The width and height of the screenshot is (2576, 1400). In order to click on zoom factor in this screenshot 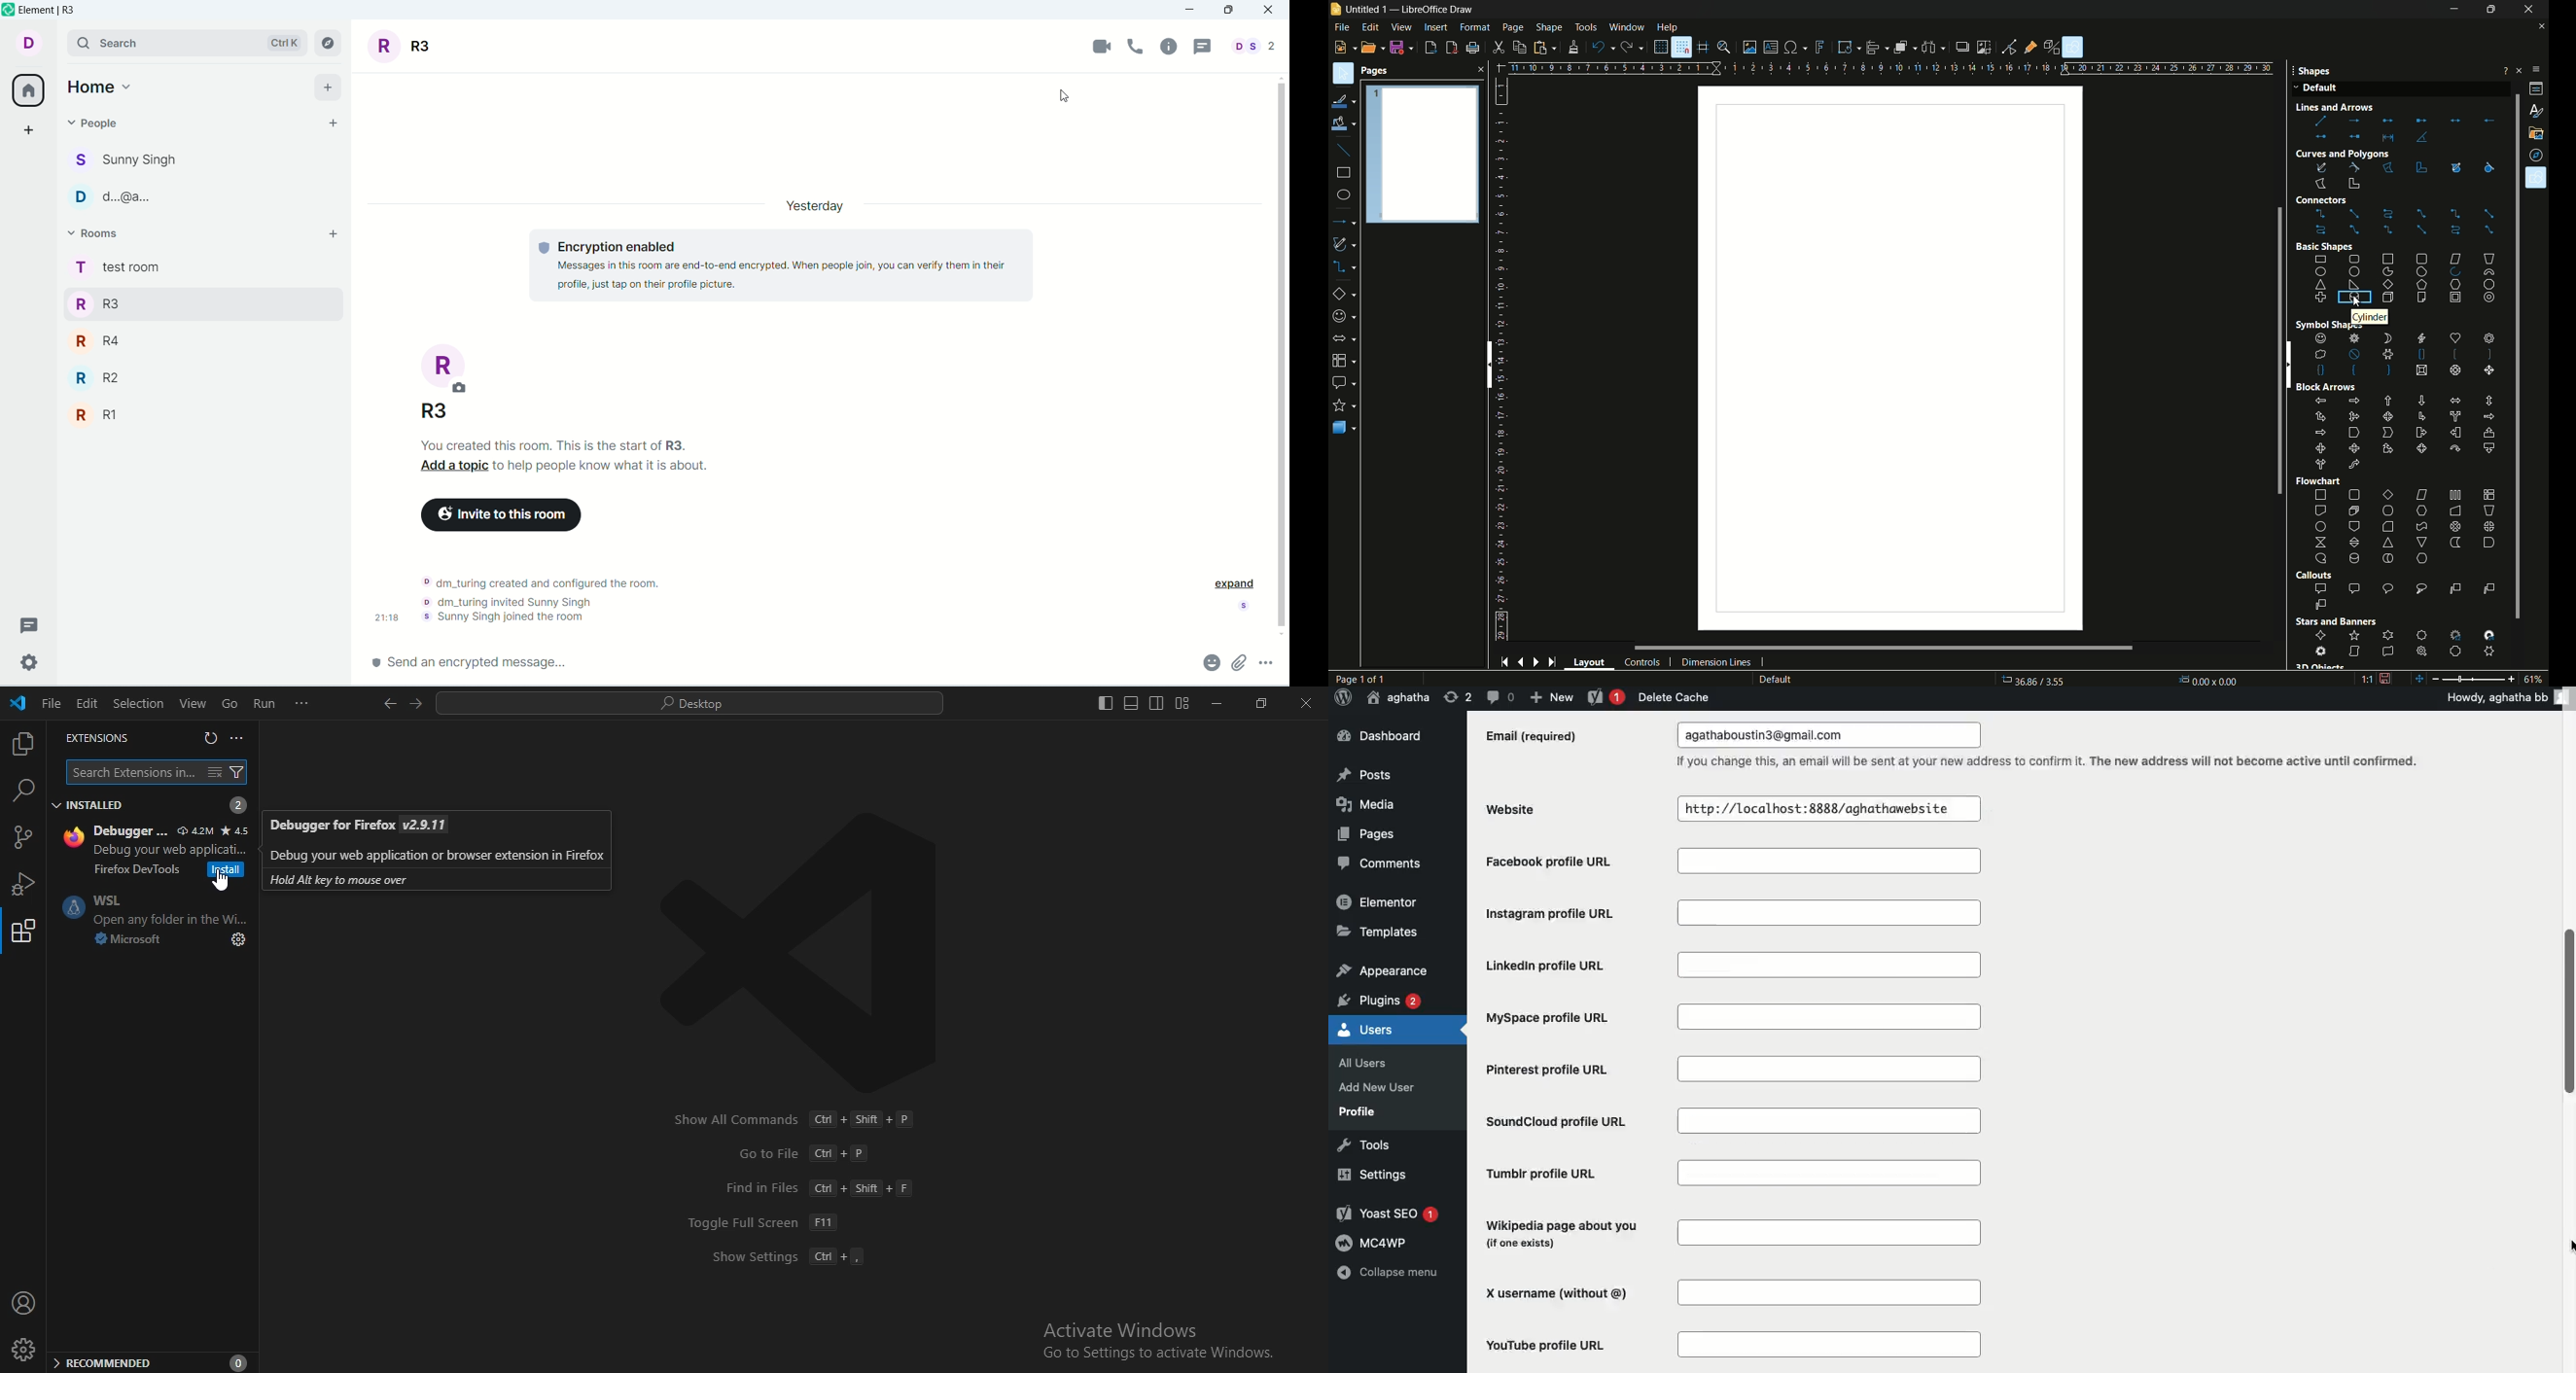, I will do `click(2536, 679)`.